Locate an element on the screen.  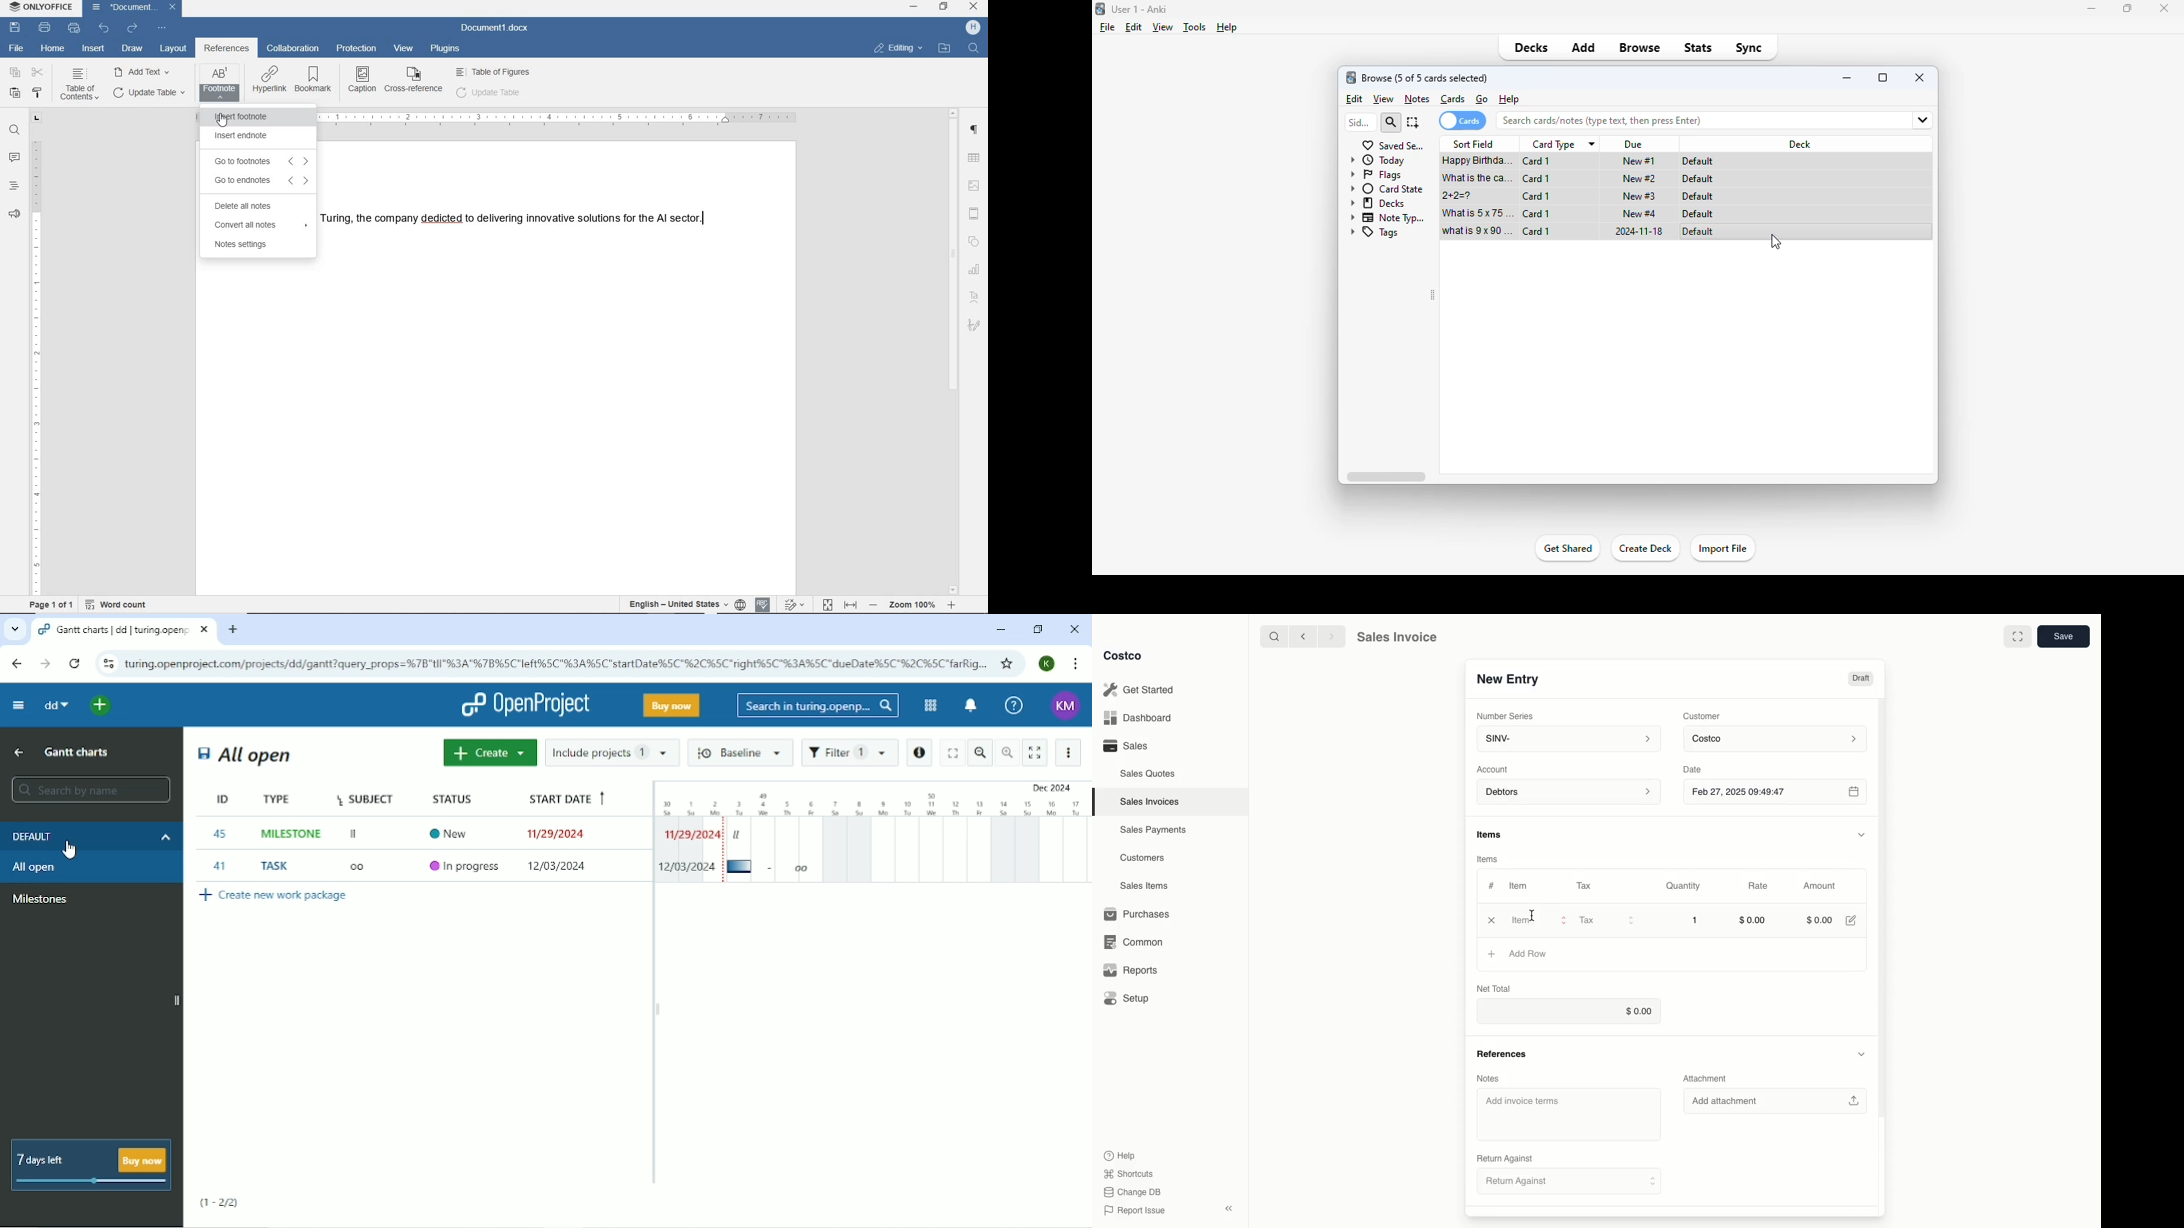
zoom out is located at coordinates (876, 606).